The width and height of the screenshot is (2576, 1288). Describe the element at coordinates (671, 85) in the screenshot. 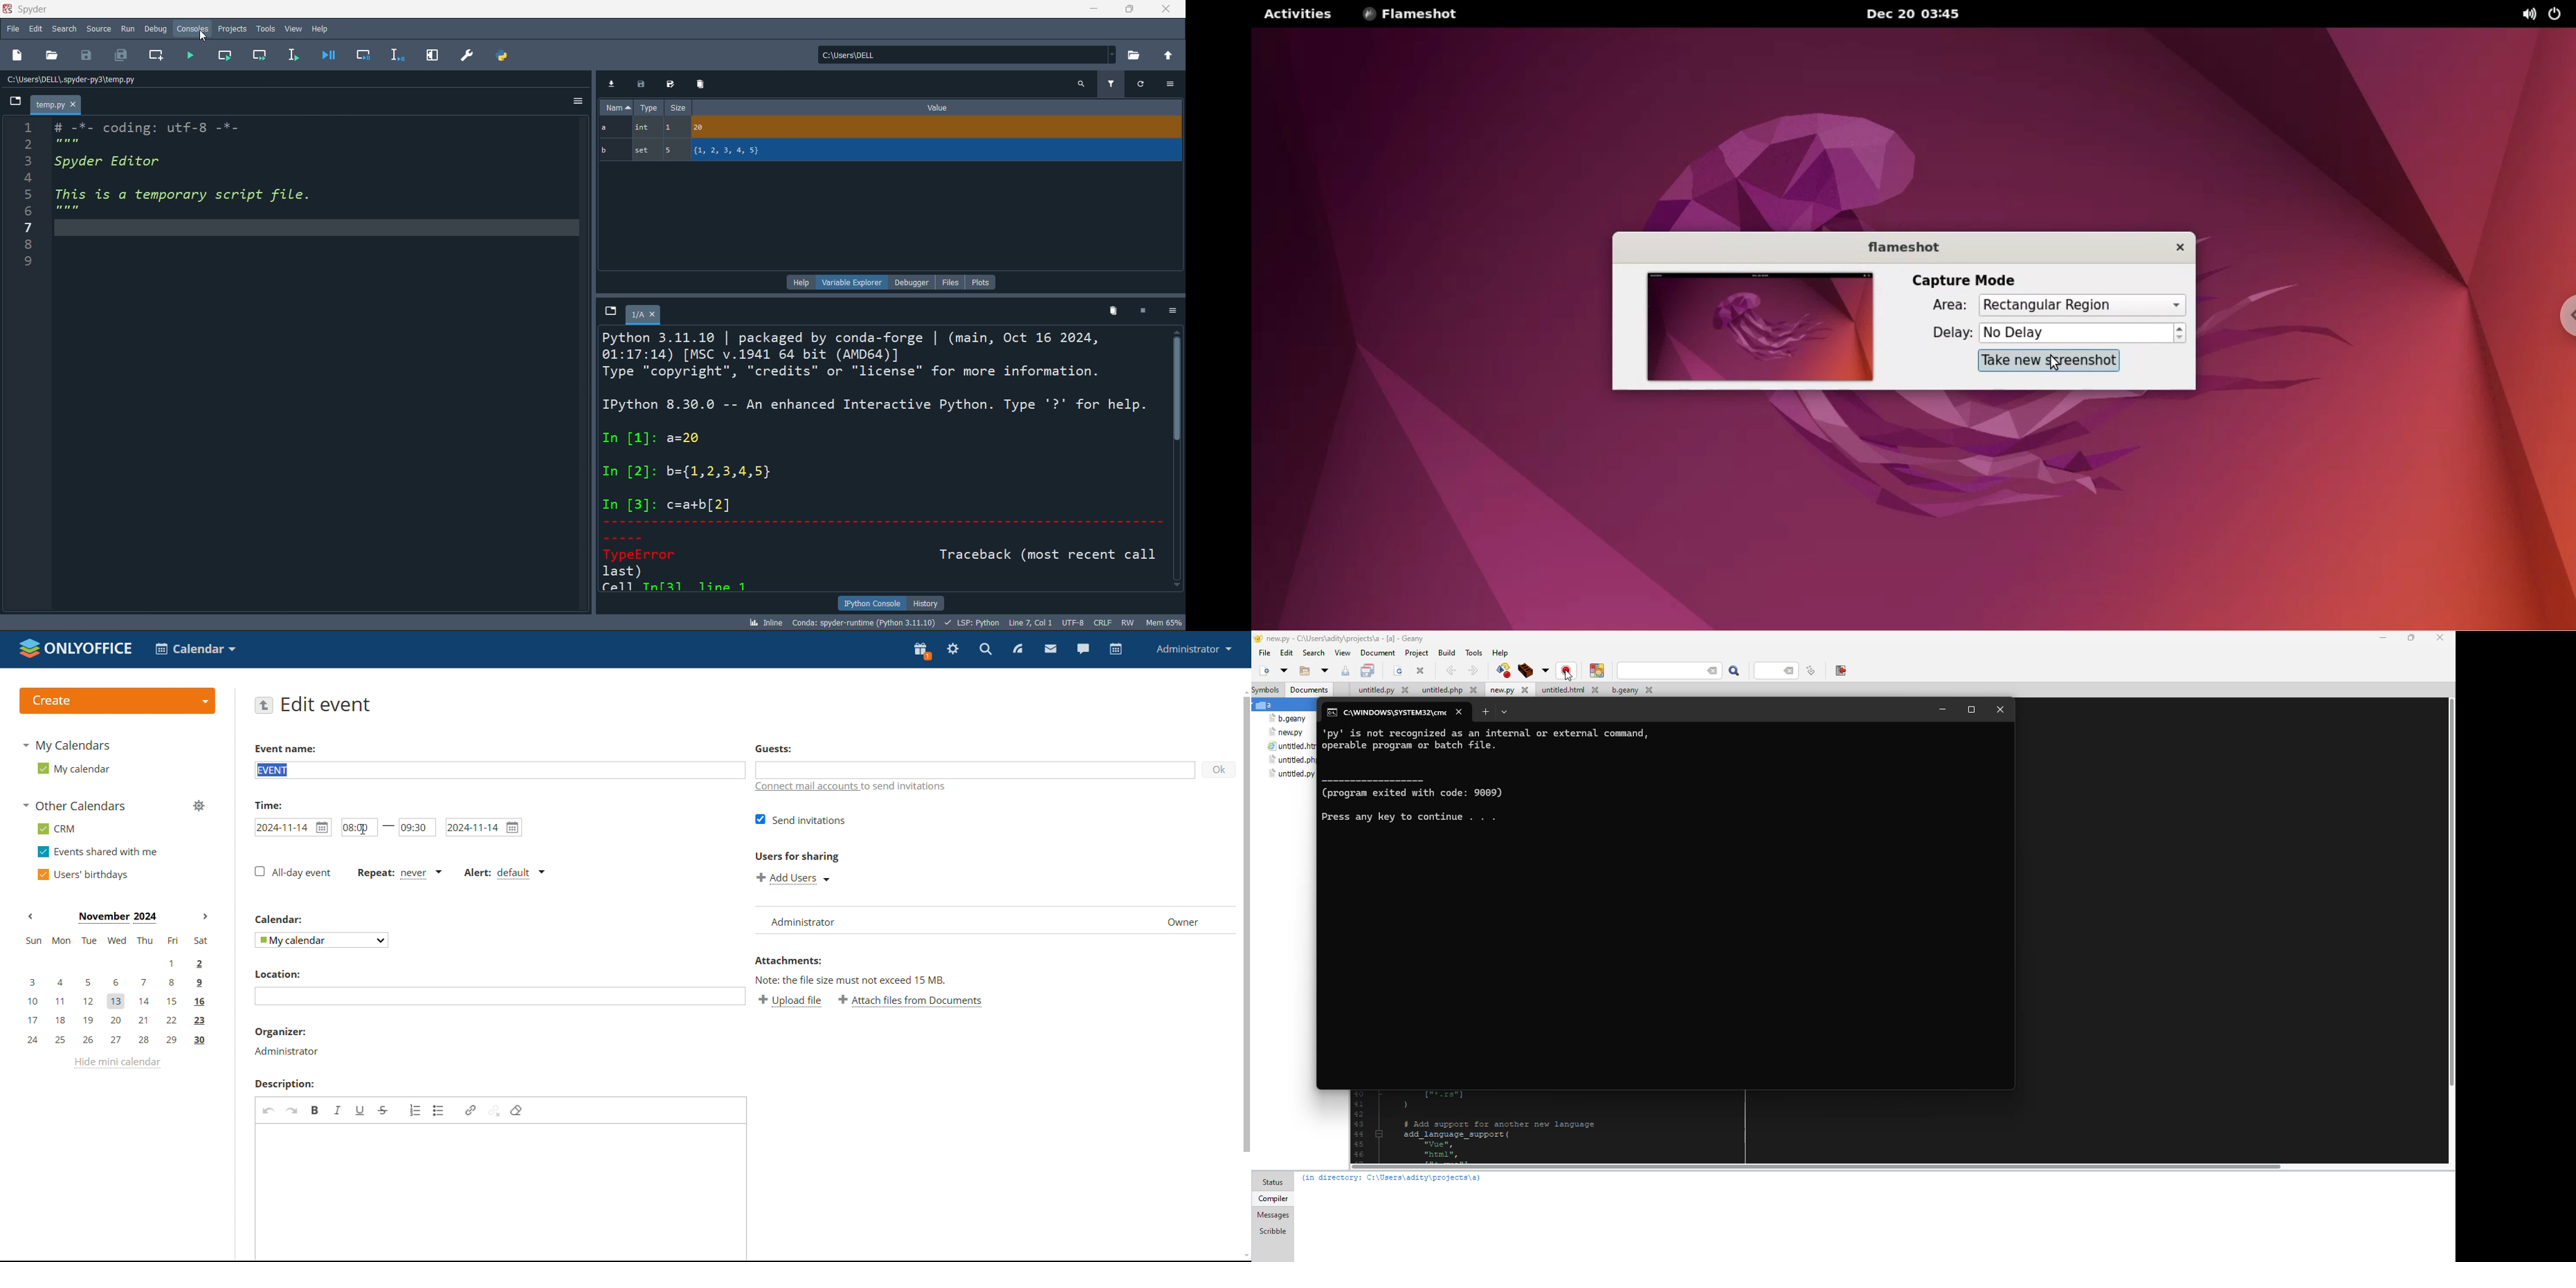

I see `save` at that location.